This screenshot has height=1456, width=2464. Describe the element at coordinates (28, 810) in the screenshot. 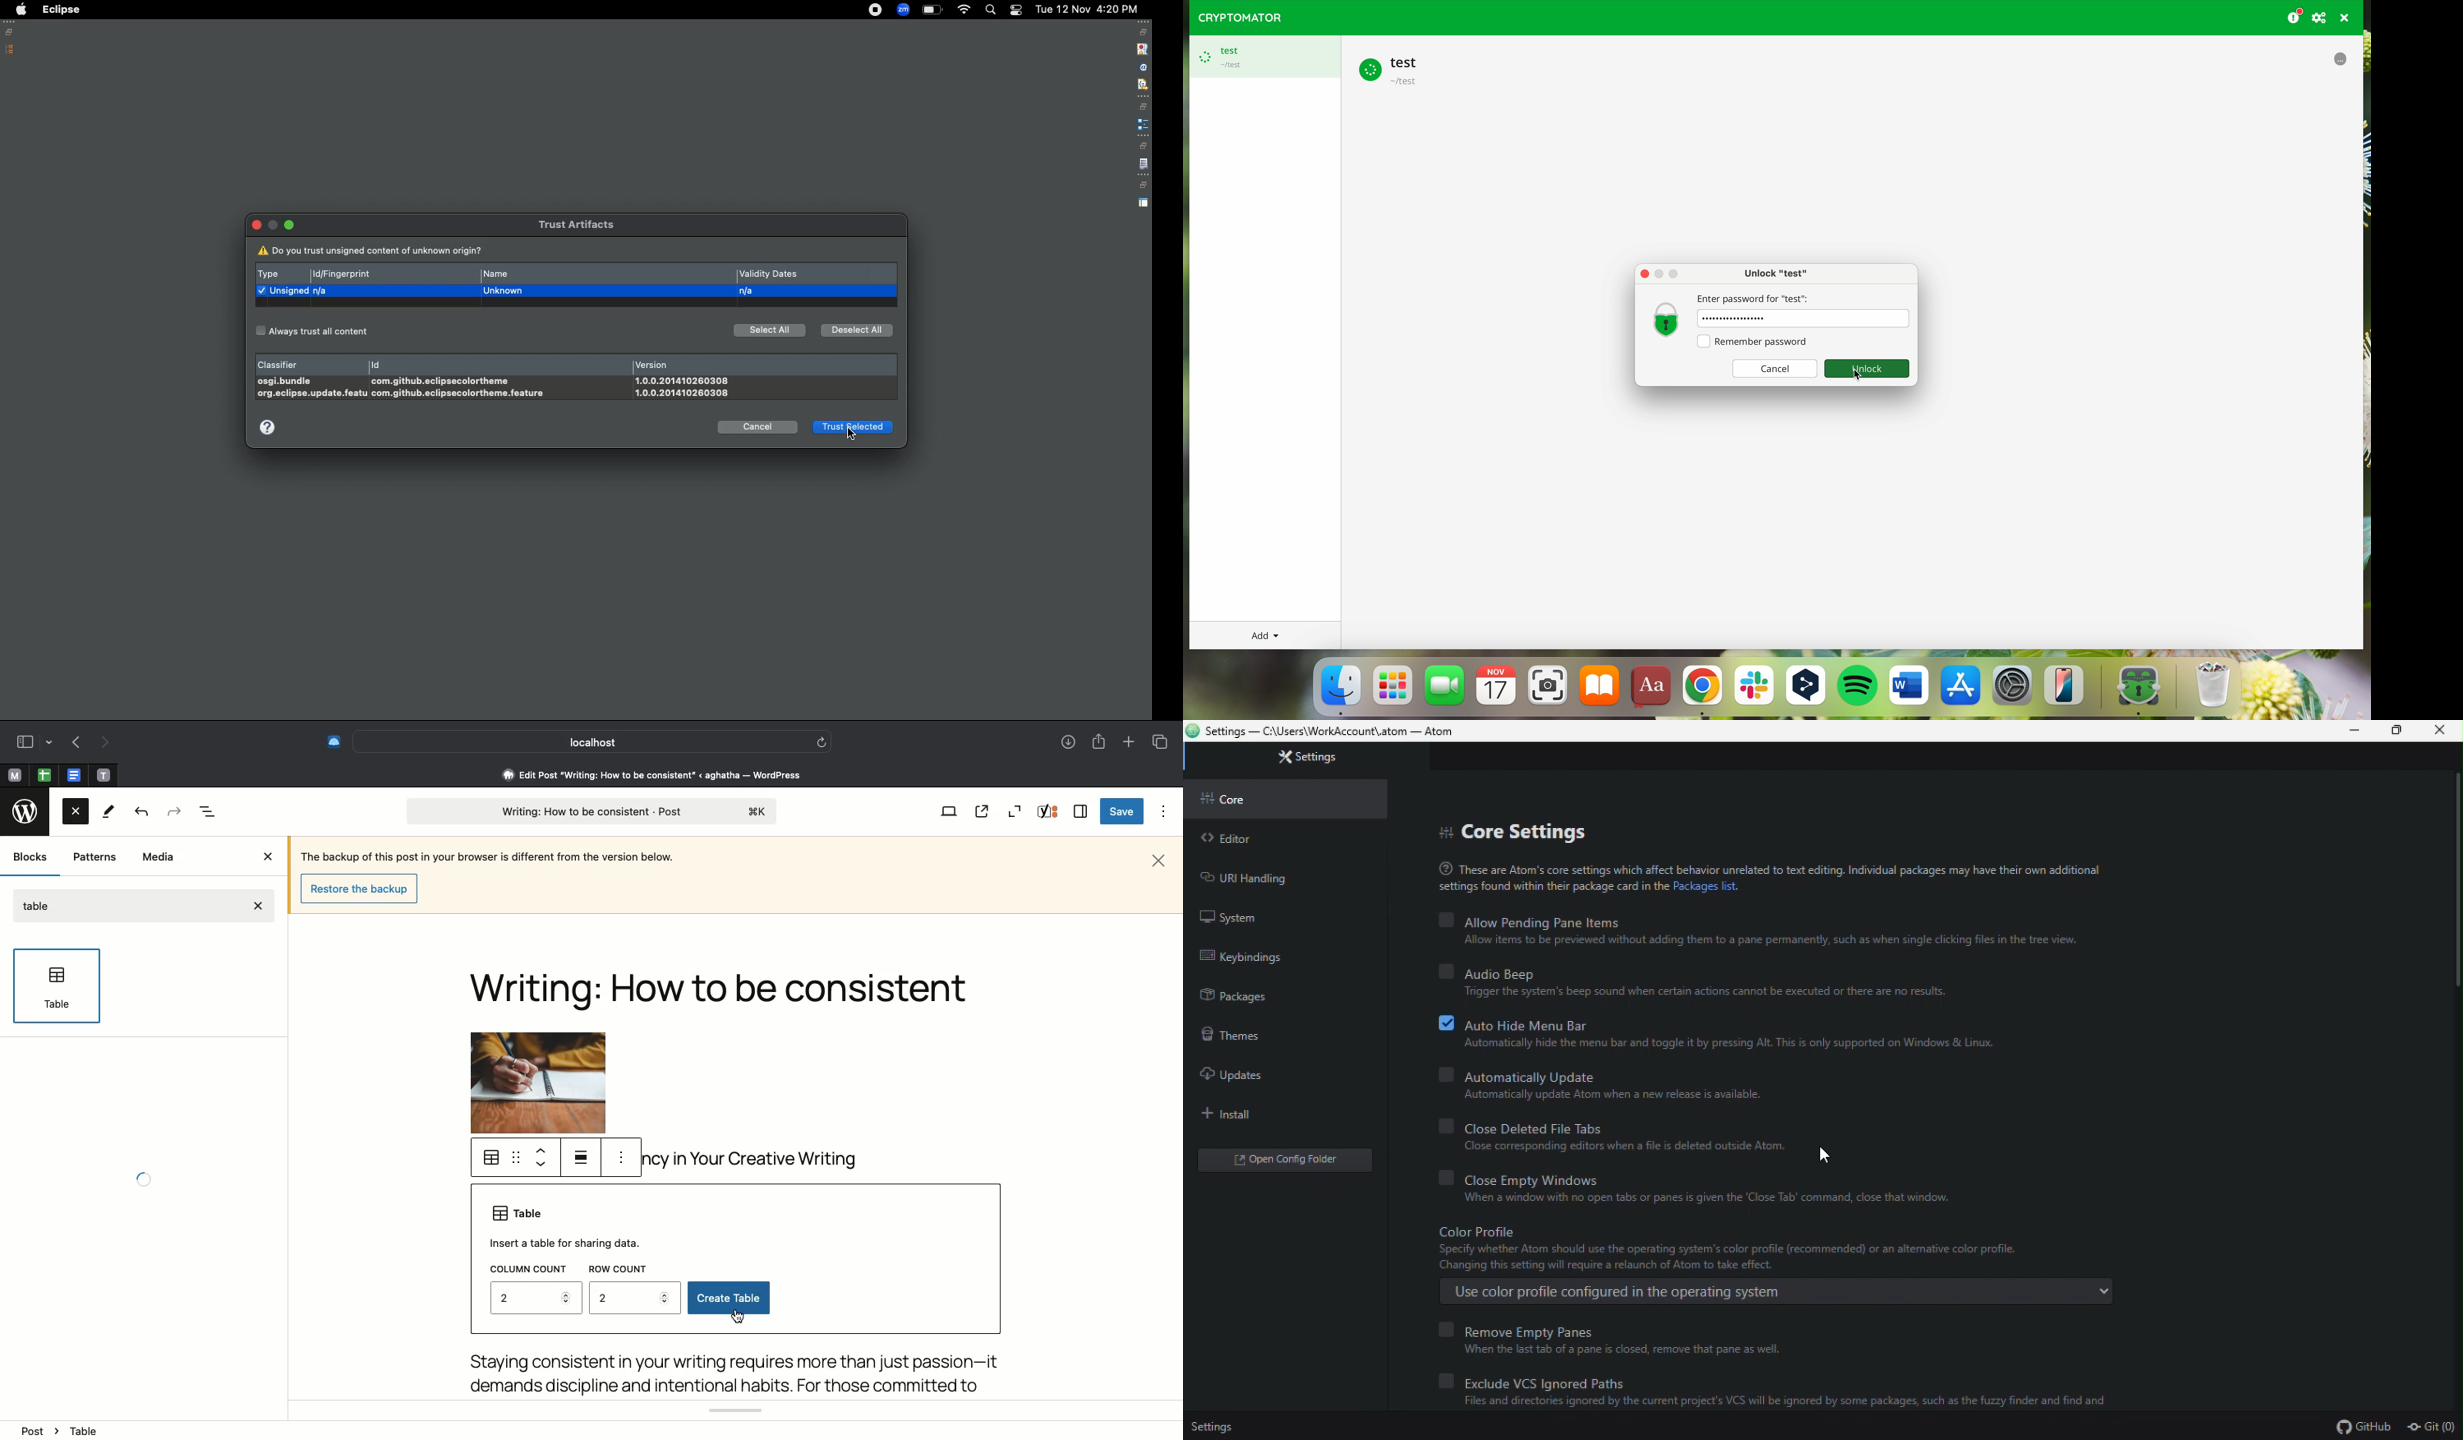

I see `Wordpress` at that location.